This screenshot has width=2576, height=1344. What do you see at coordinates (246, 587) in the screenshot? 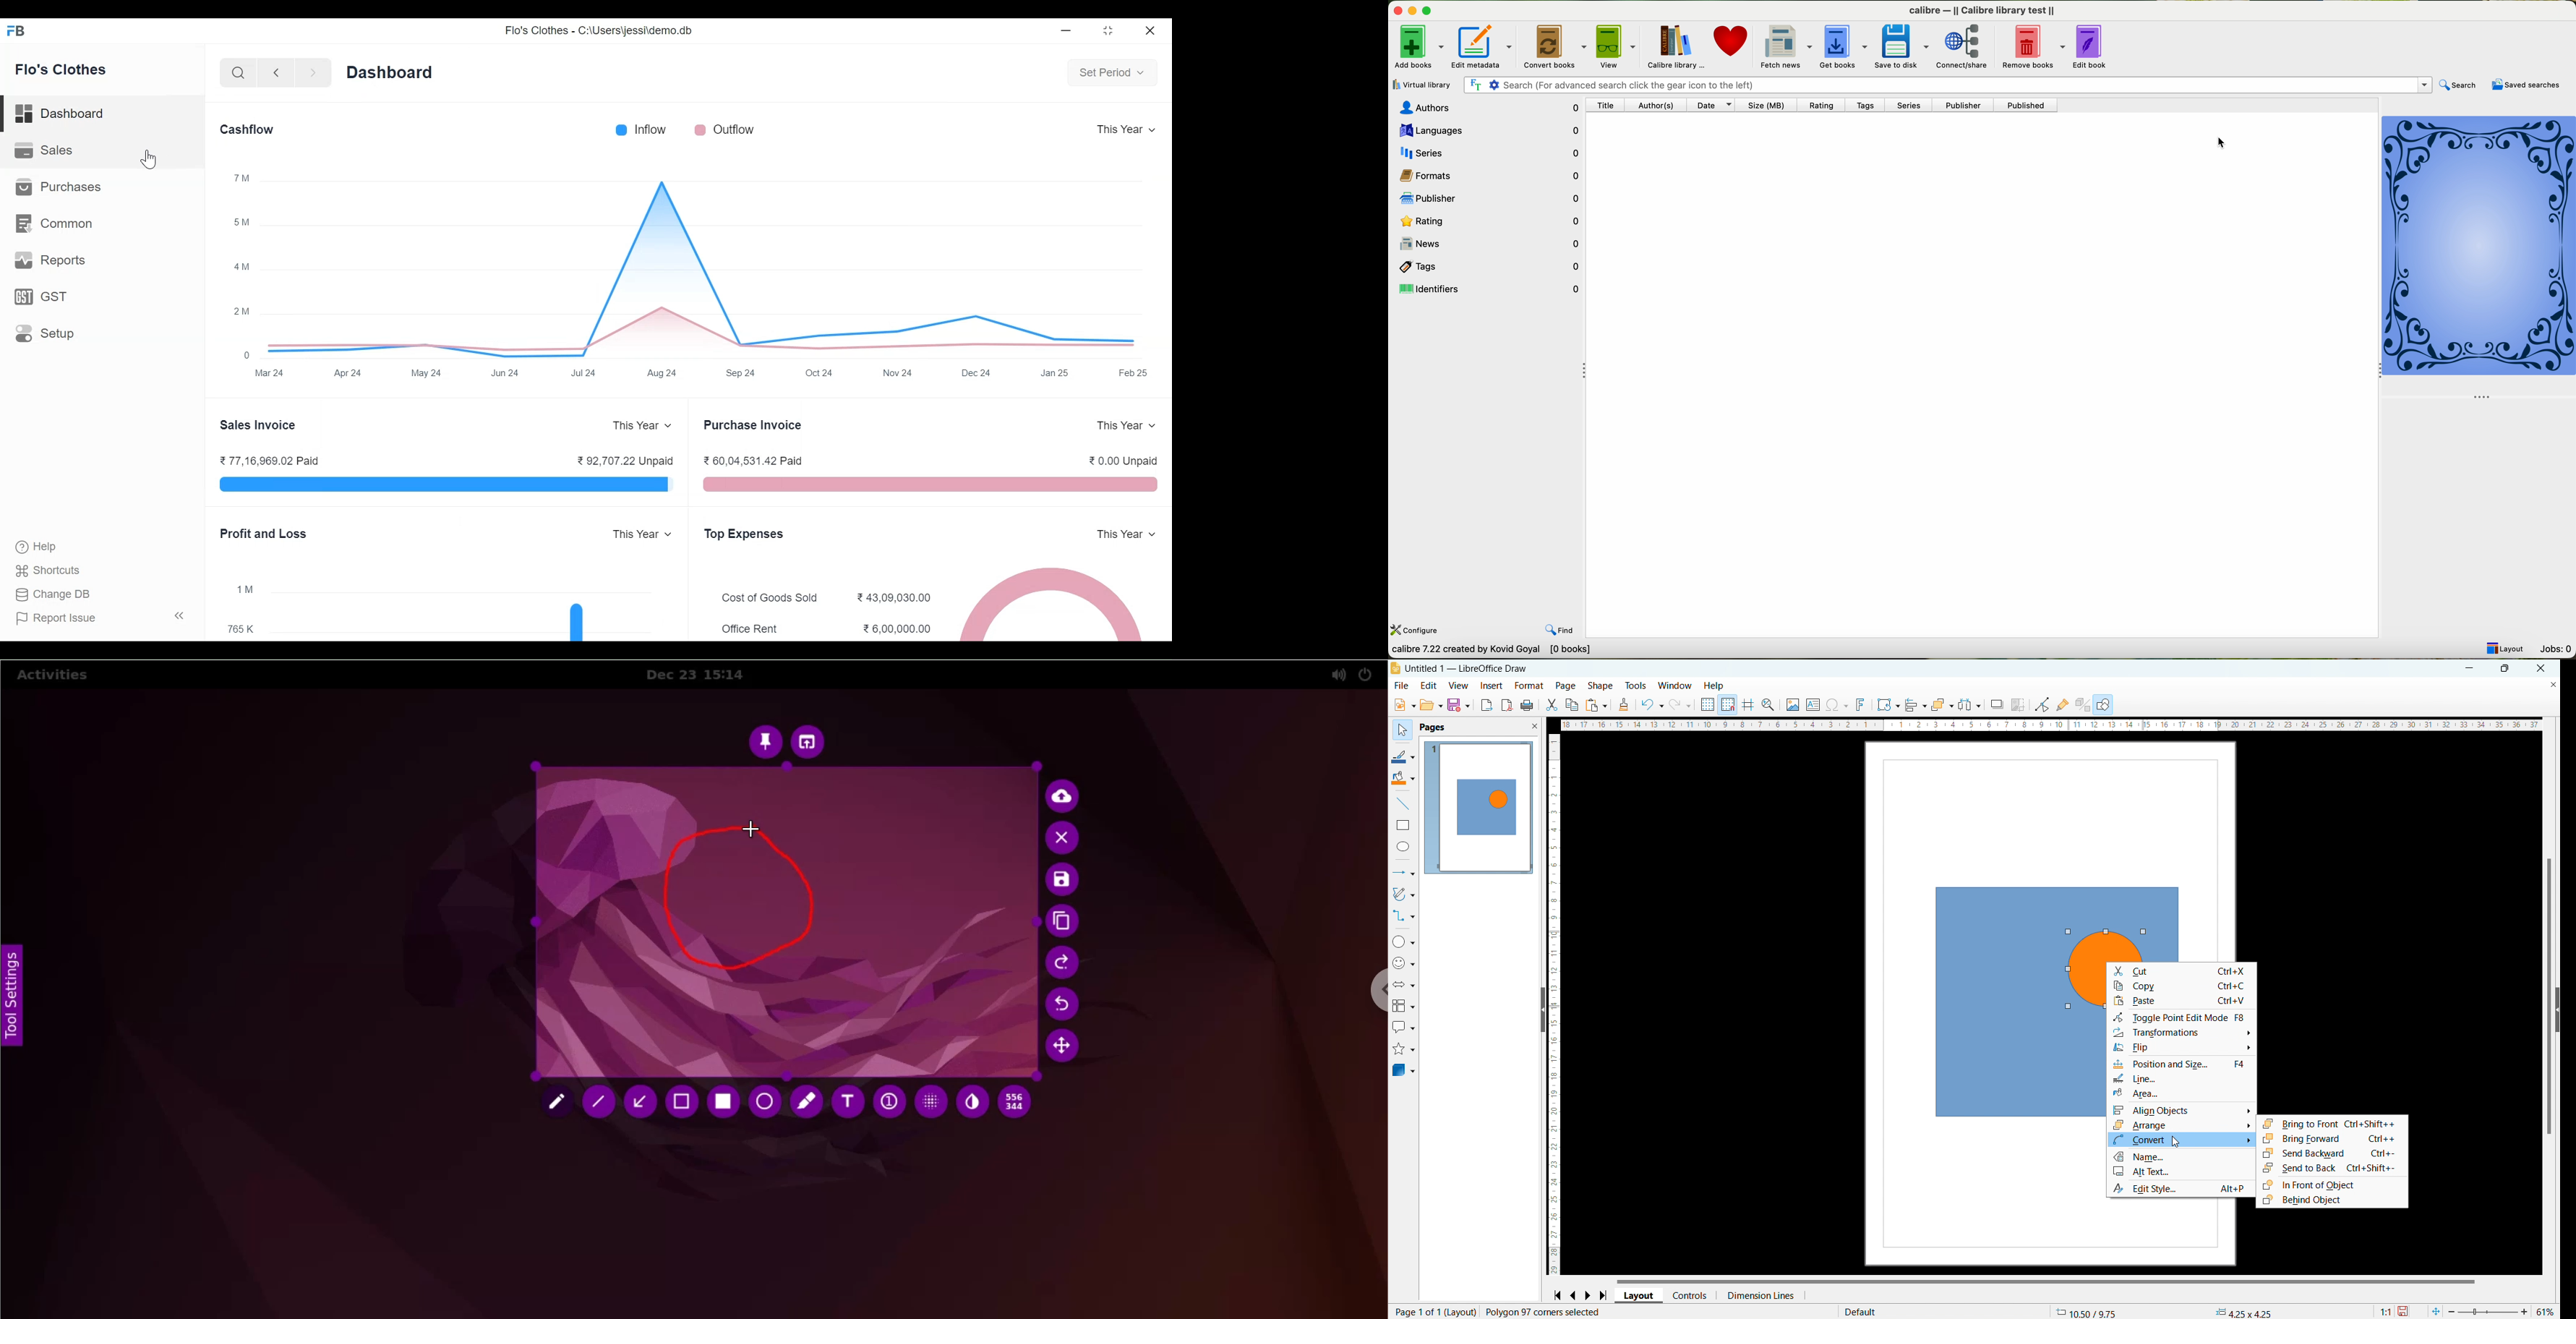
I see `1™` at bounding box center [246, 587].